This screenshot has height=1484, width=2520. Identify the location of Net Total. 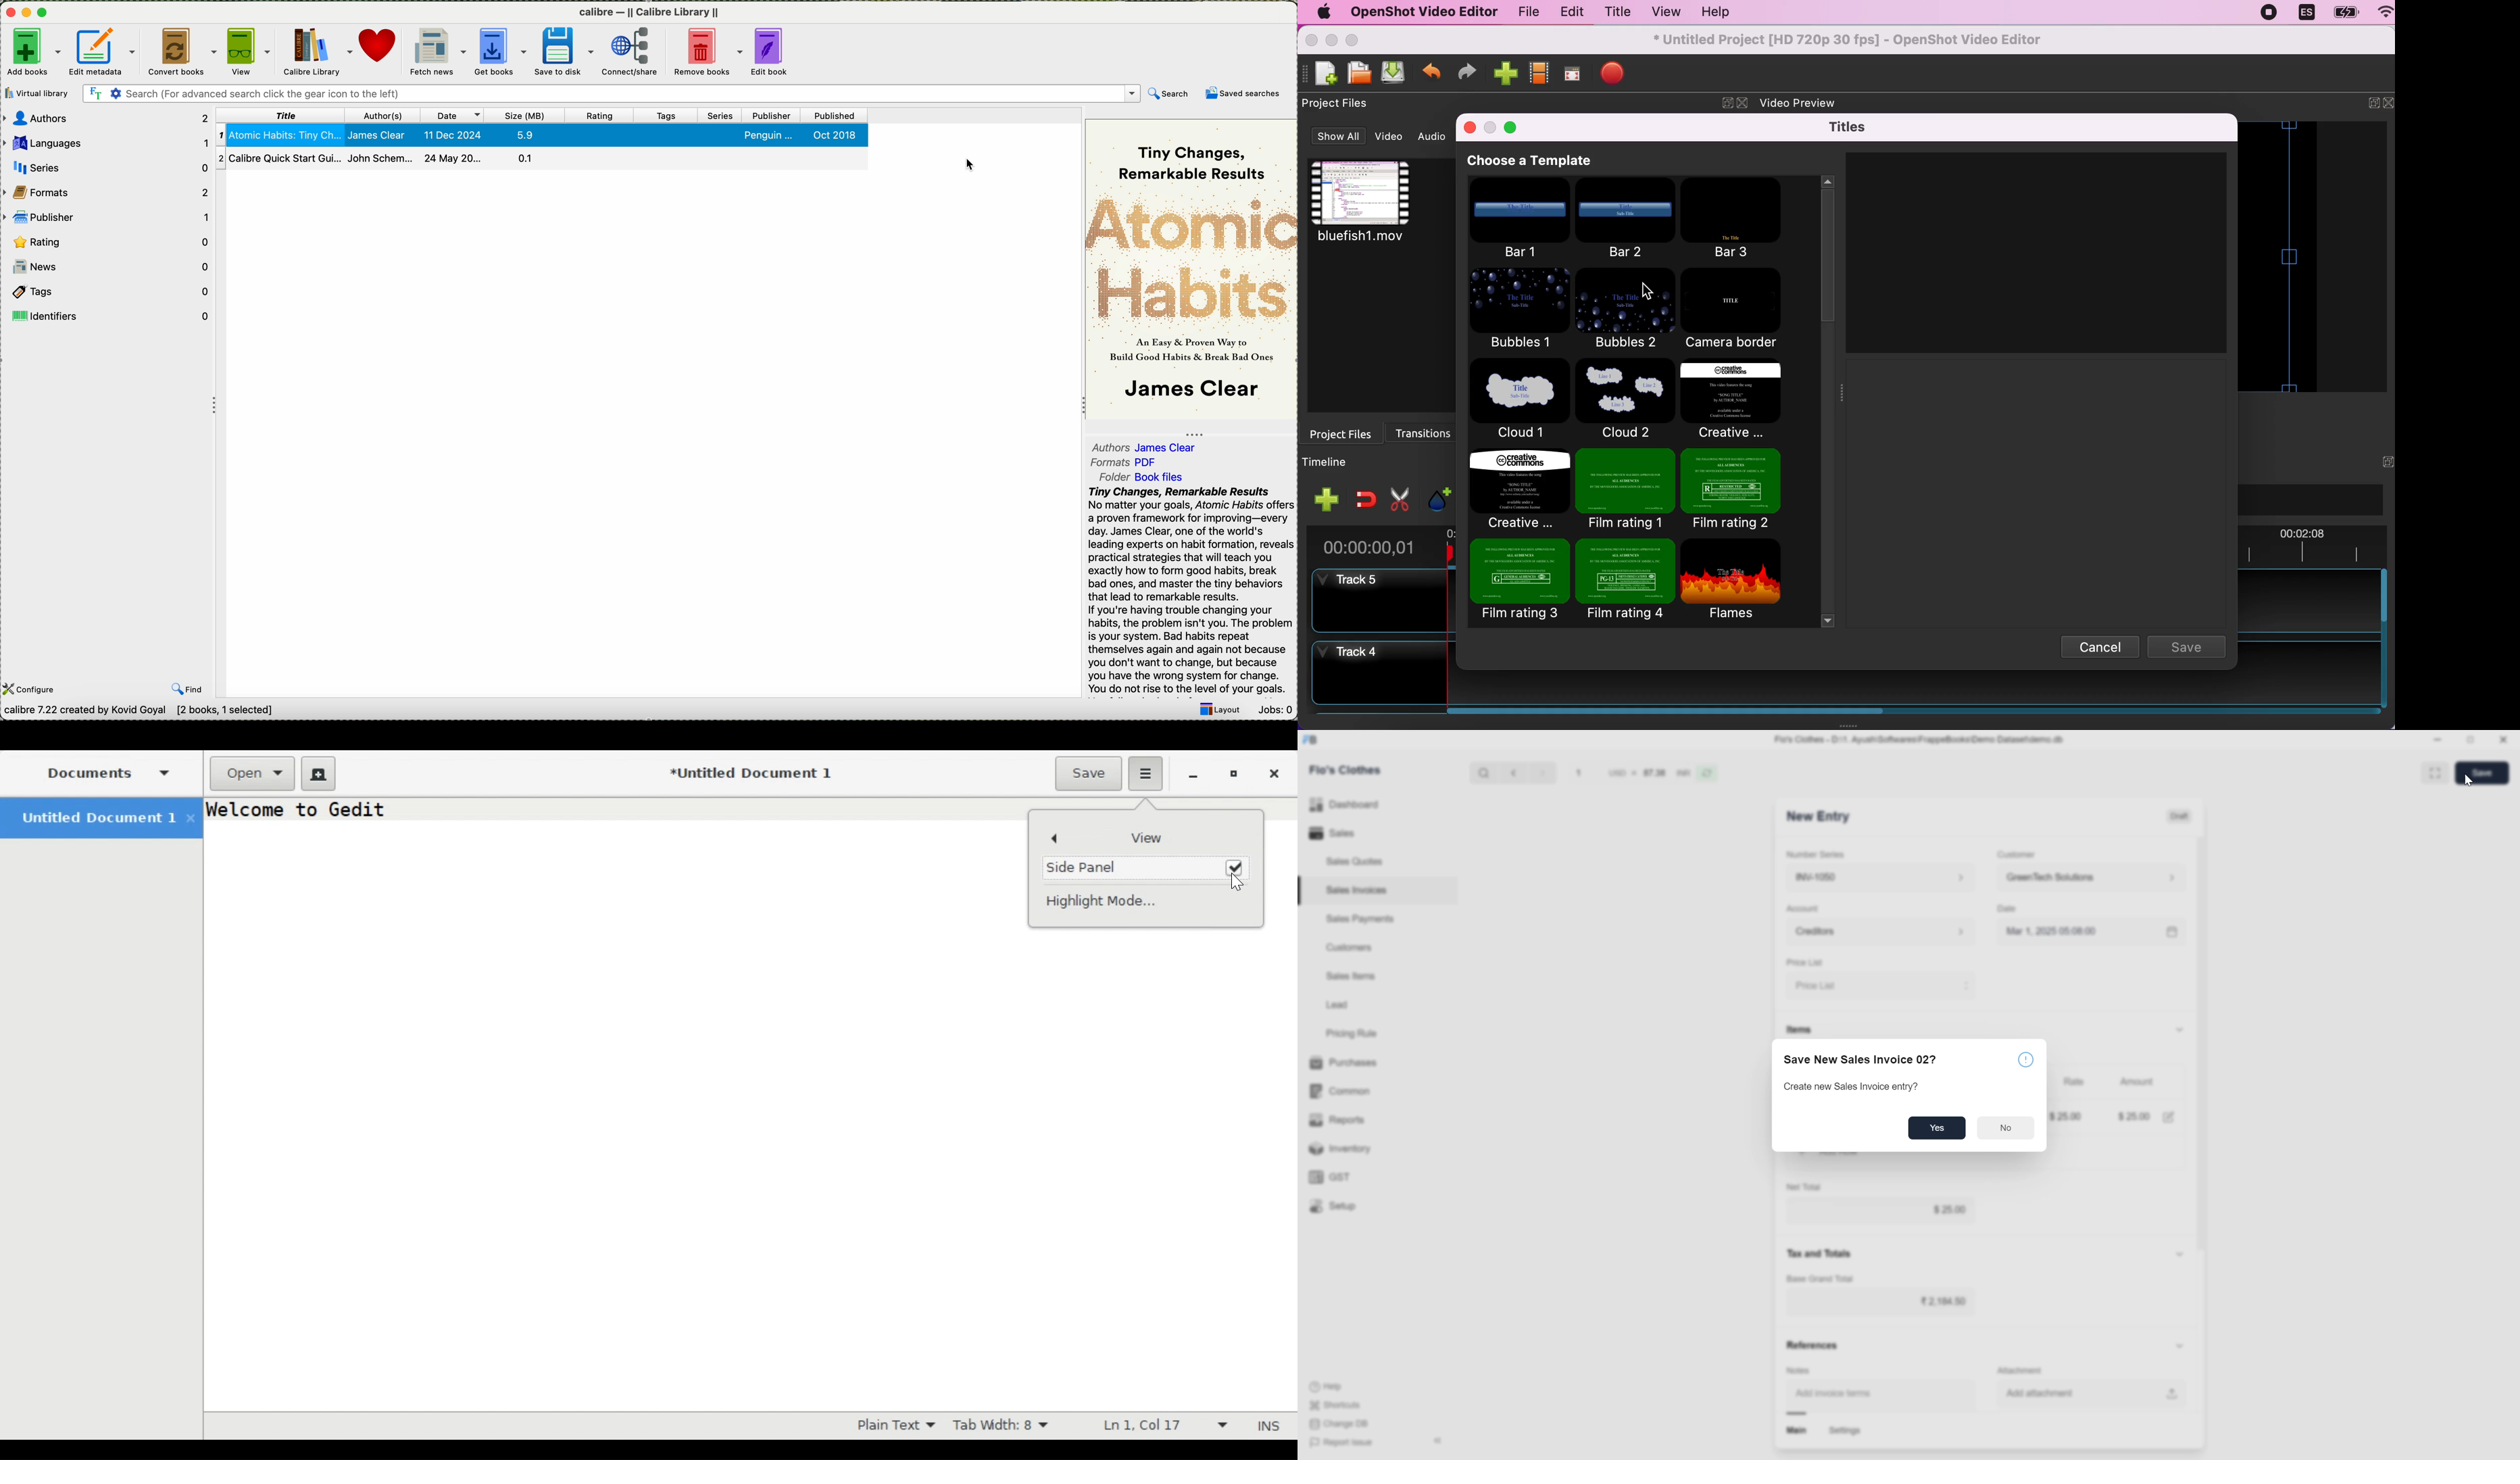
(1808, 1186).